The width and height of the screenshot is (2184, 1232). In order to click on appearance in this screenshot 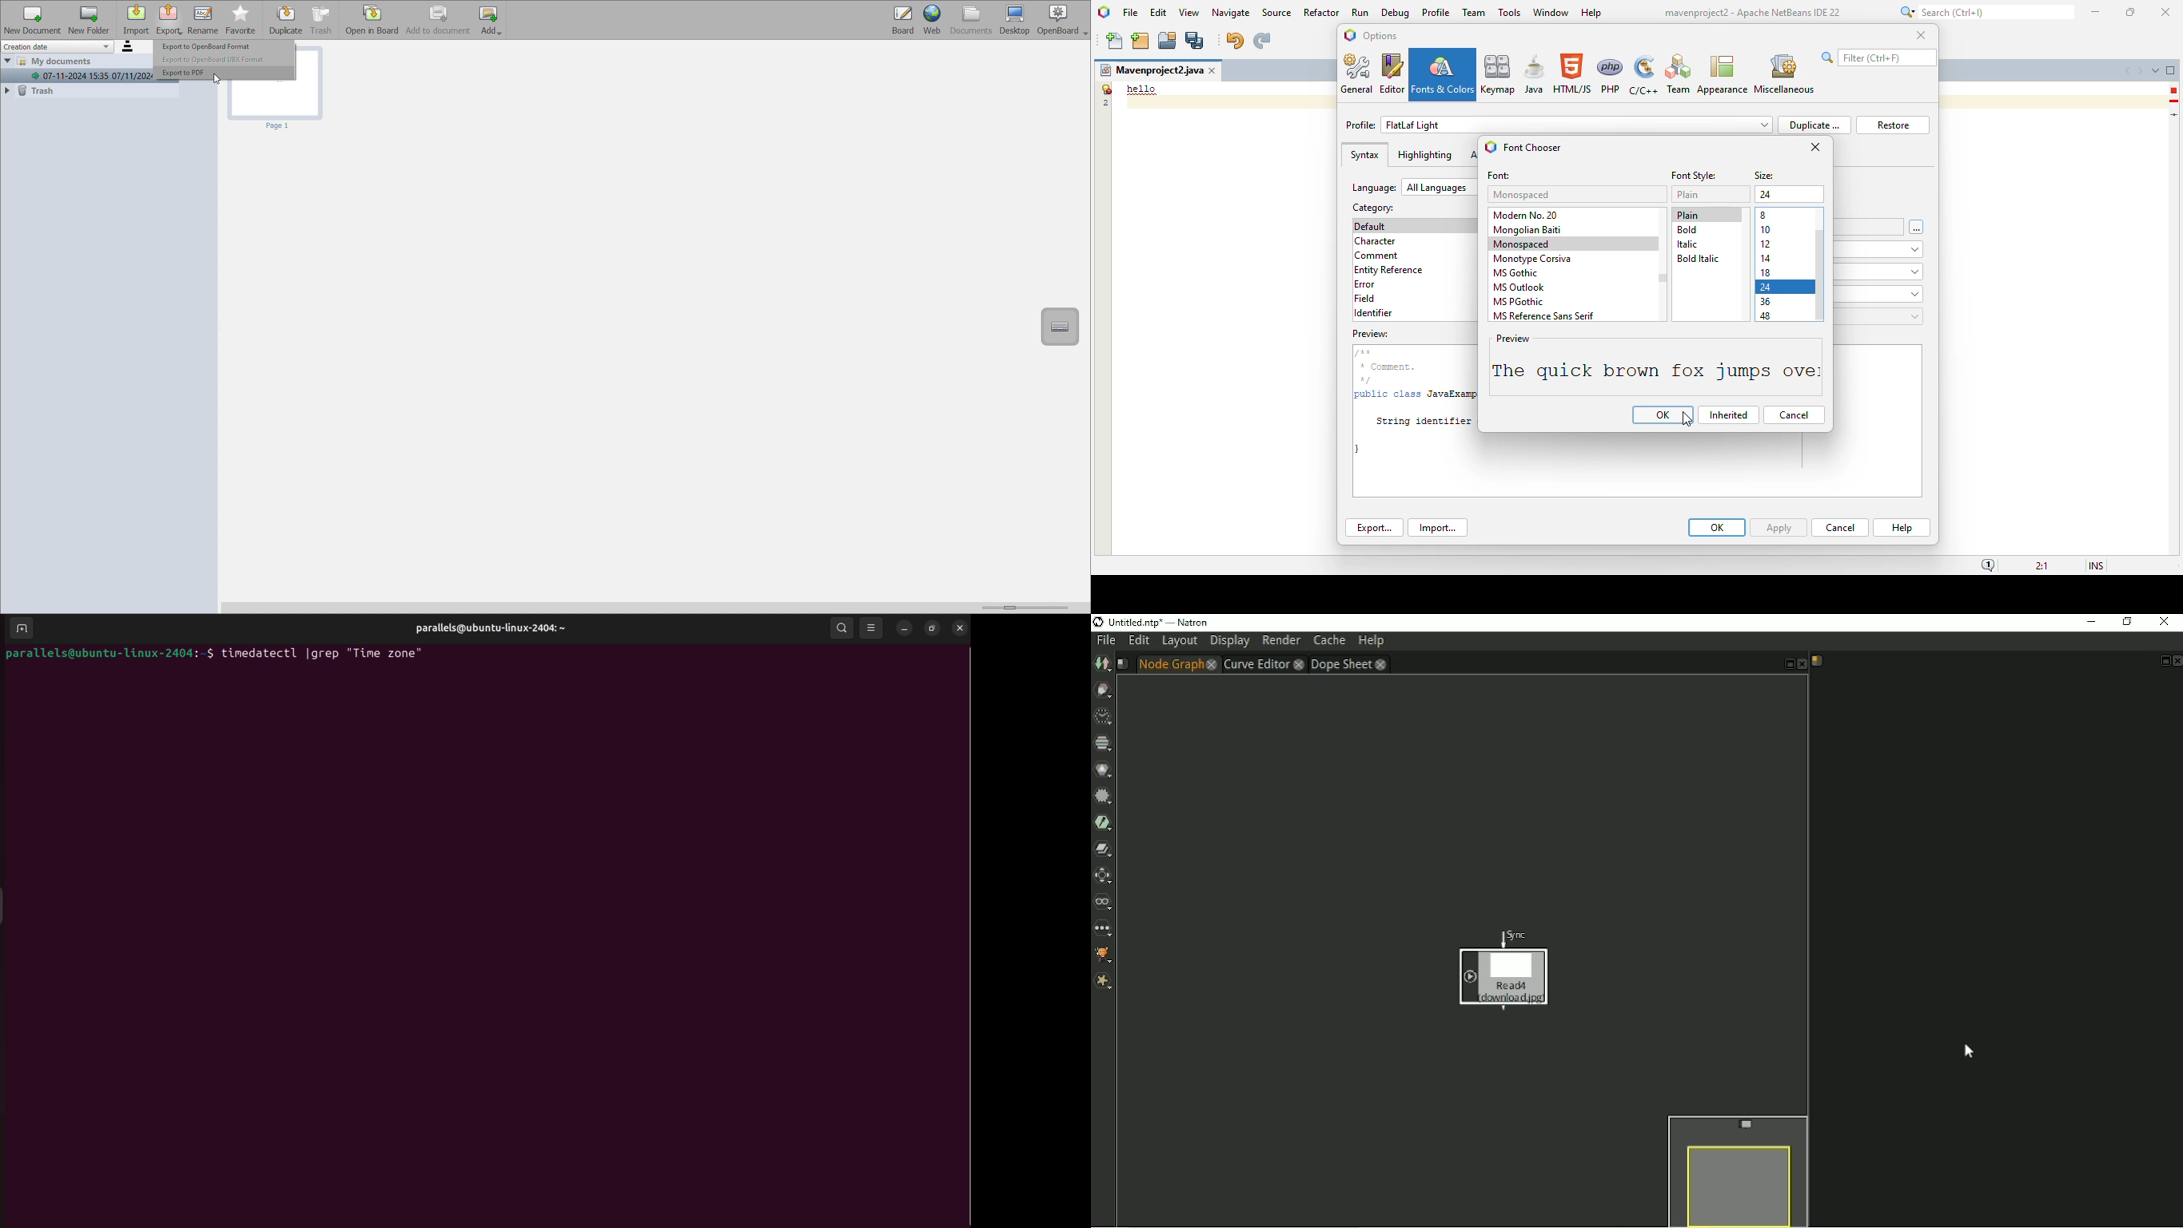, I will do `click(1723, 75)`.